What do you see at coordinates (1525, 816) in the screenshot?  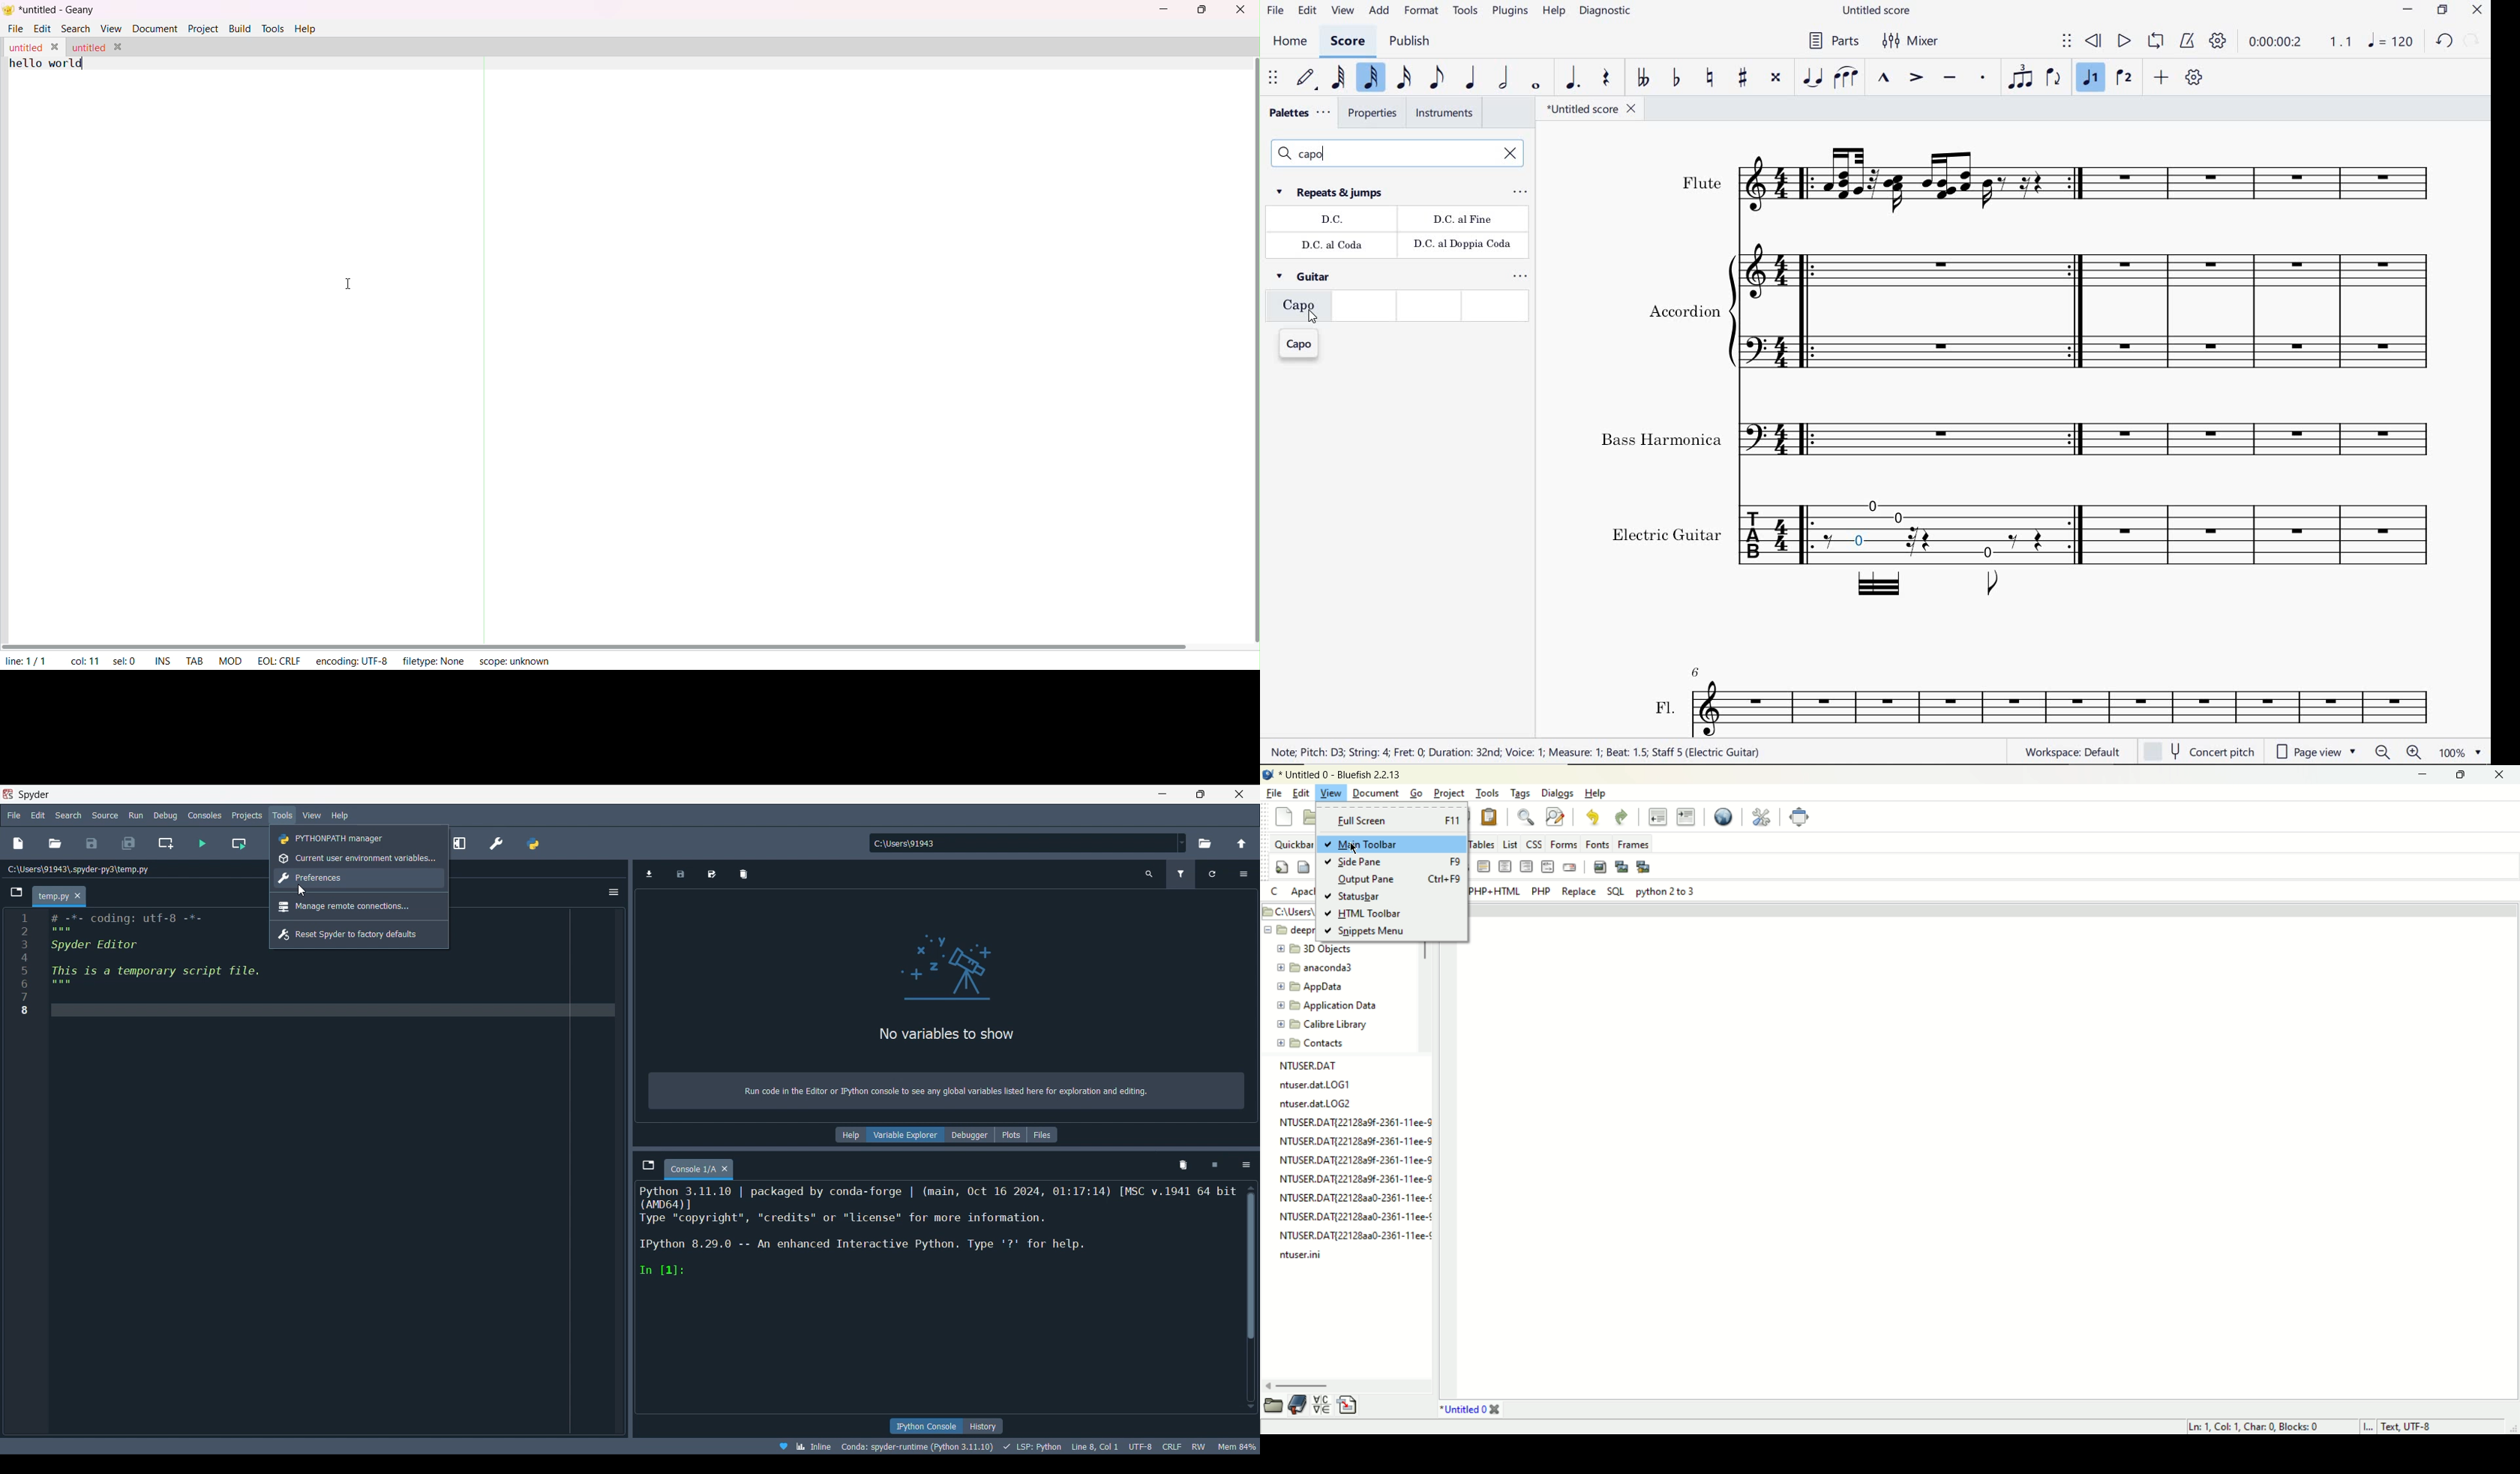 I see `find bar` at bounding box center [1525, 816].